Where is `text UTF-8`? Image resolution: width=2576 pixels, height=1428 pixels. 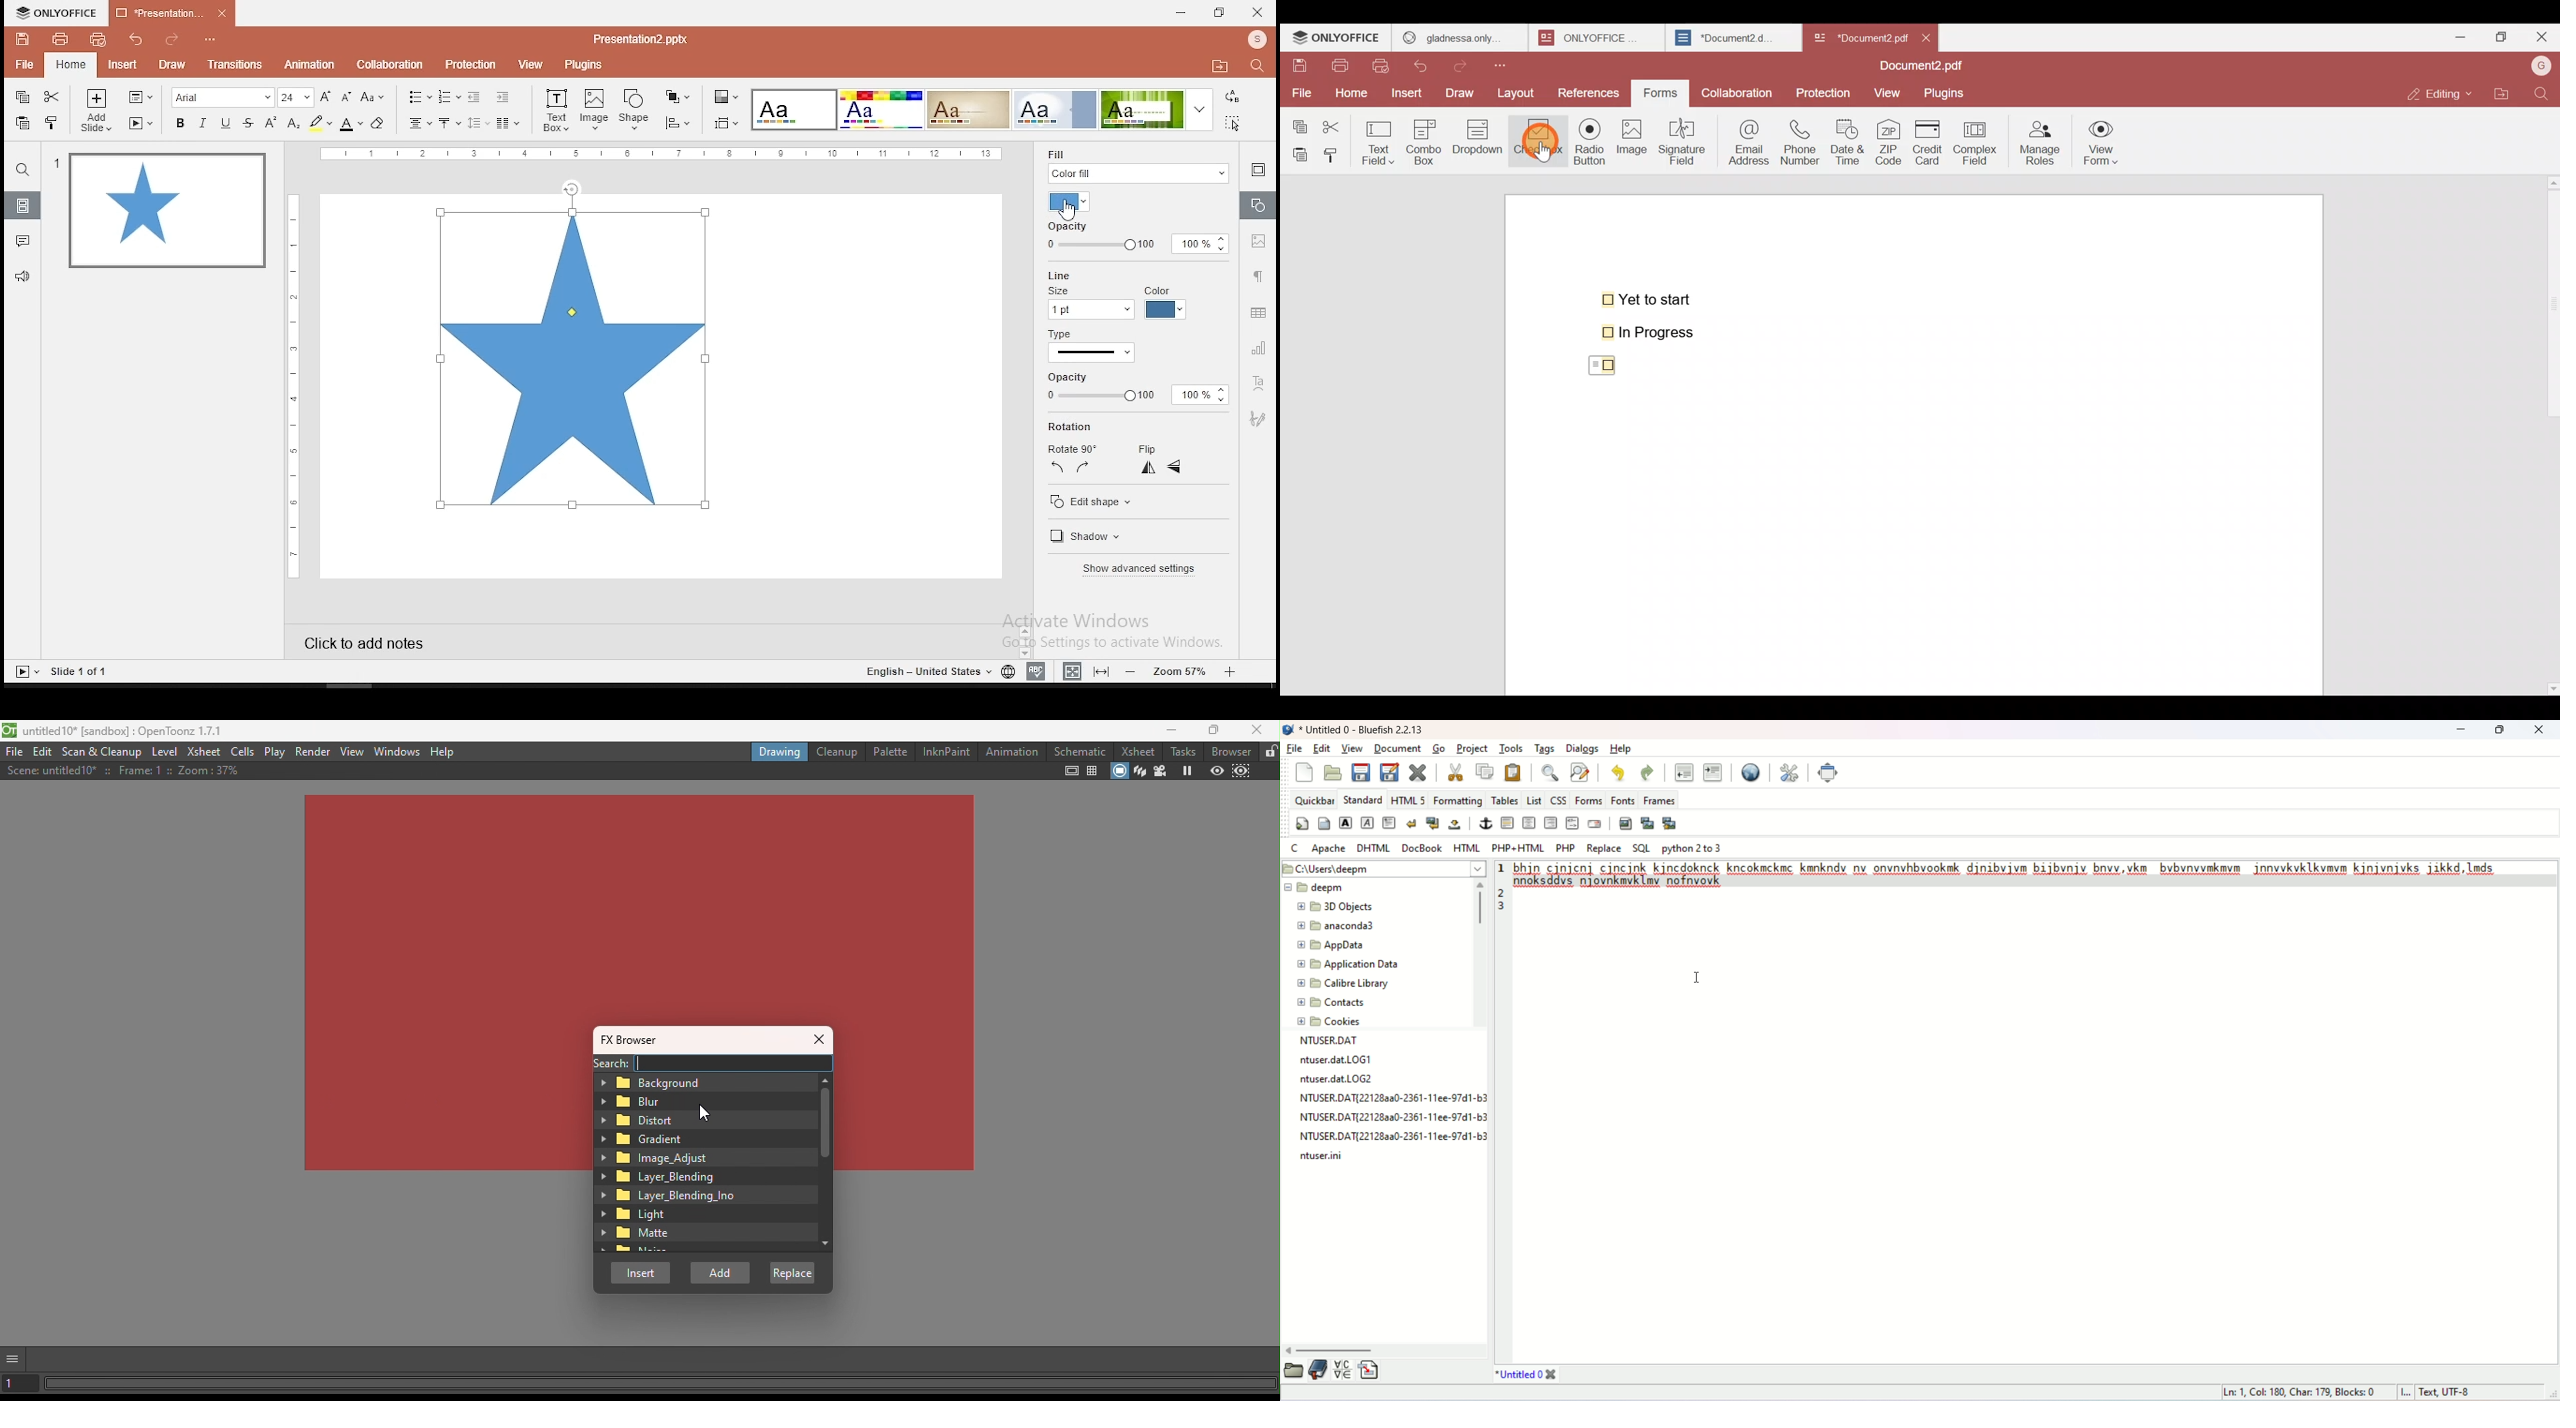
text UTF-8 is located at coordinates (2447, 1393).